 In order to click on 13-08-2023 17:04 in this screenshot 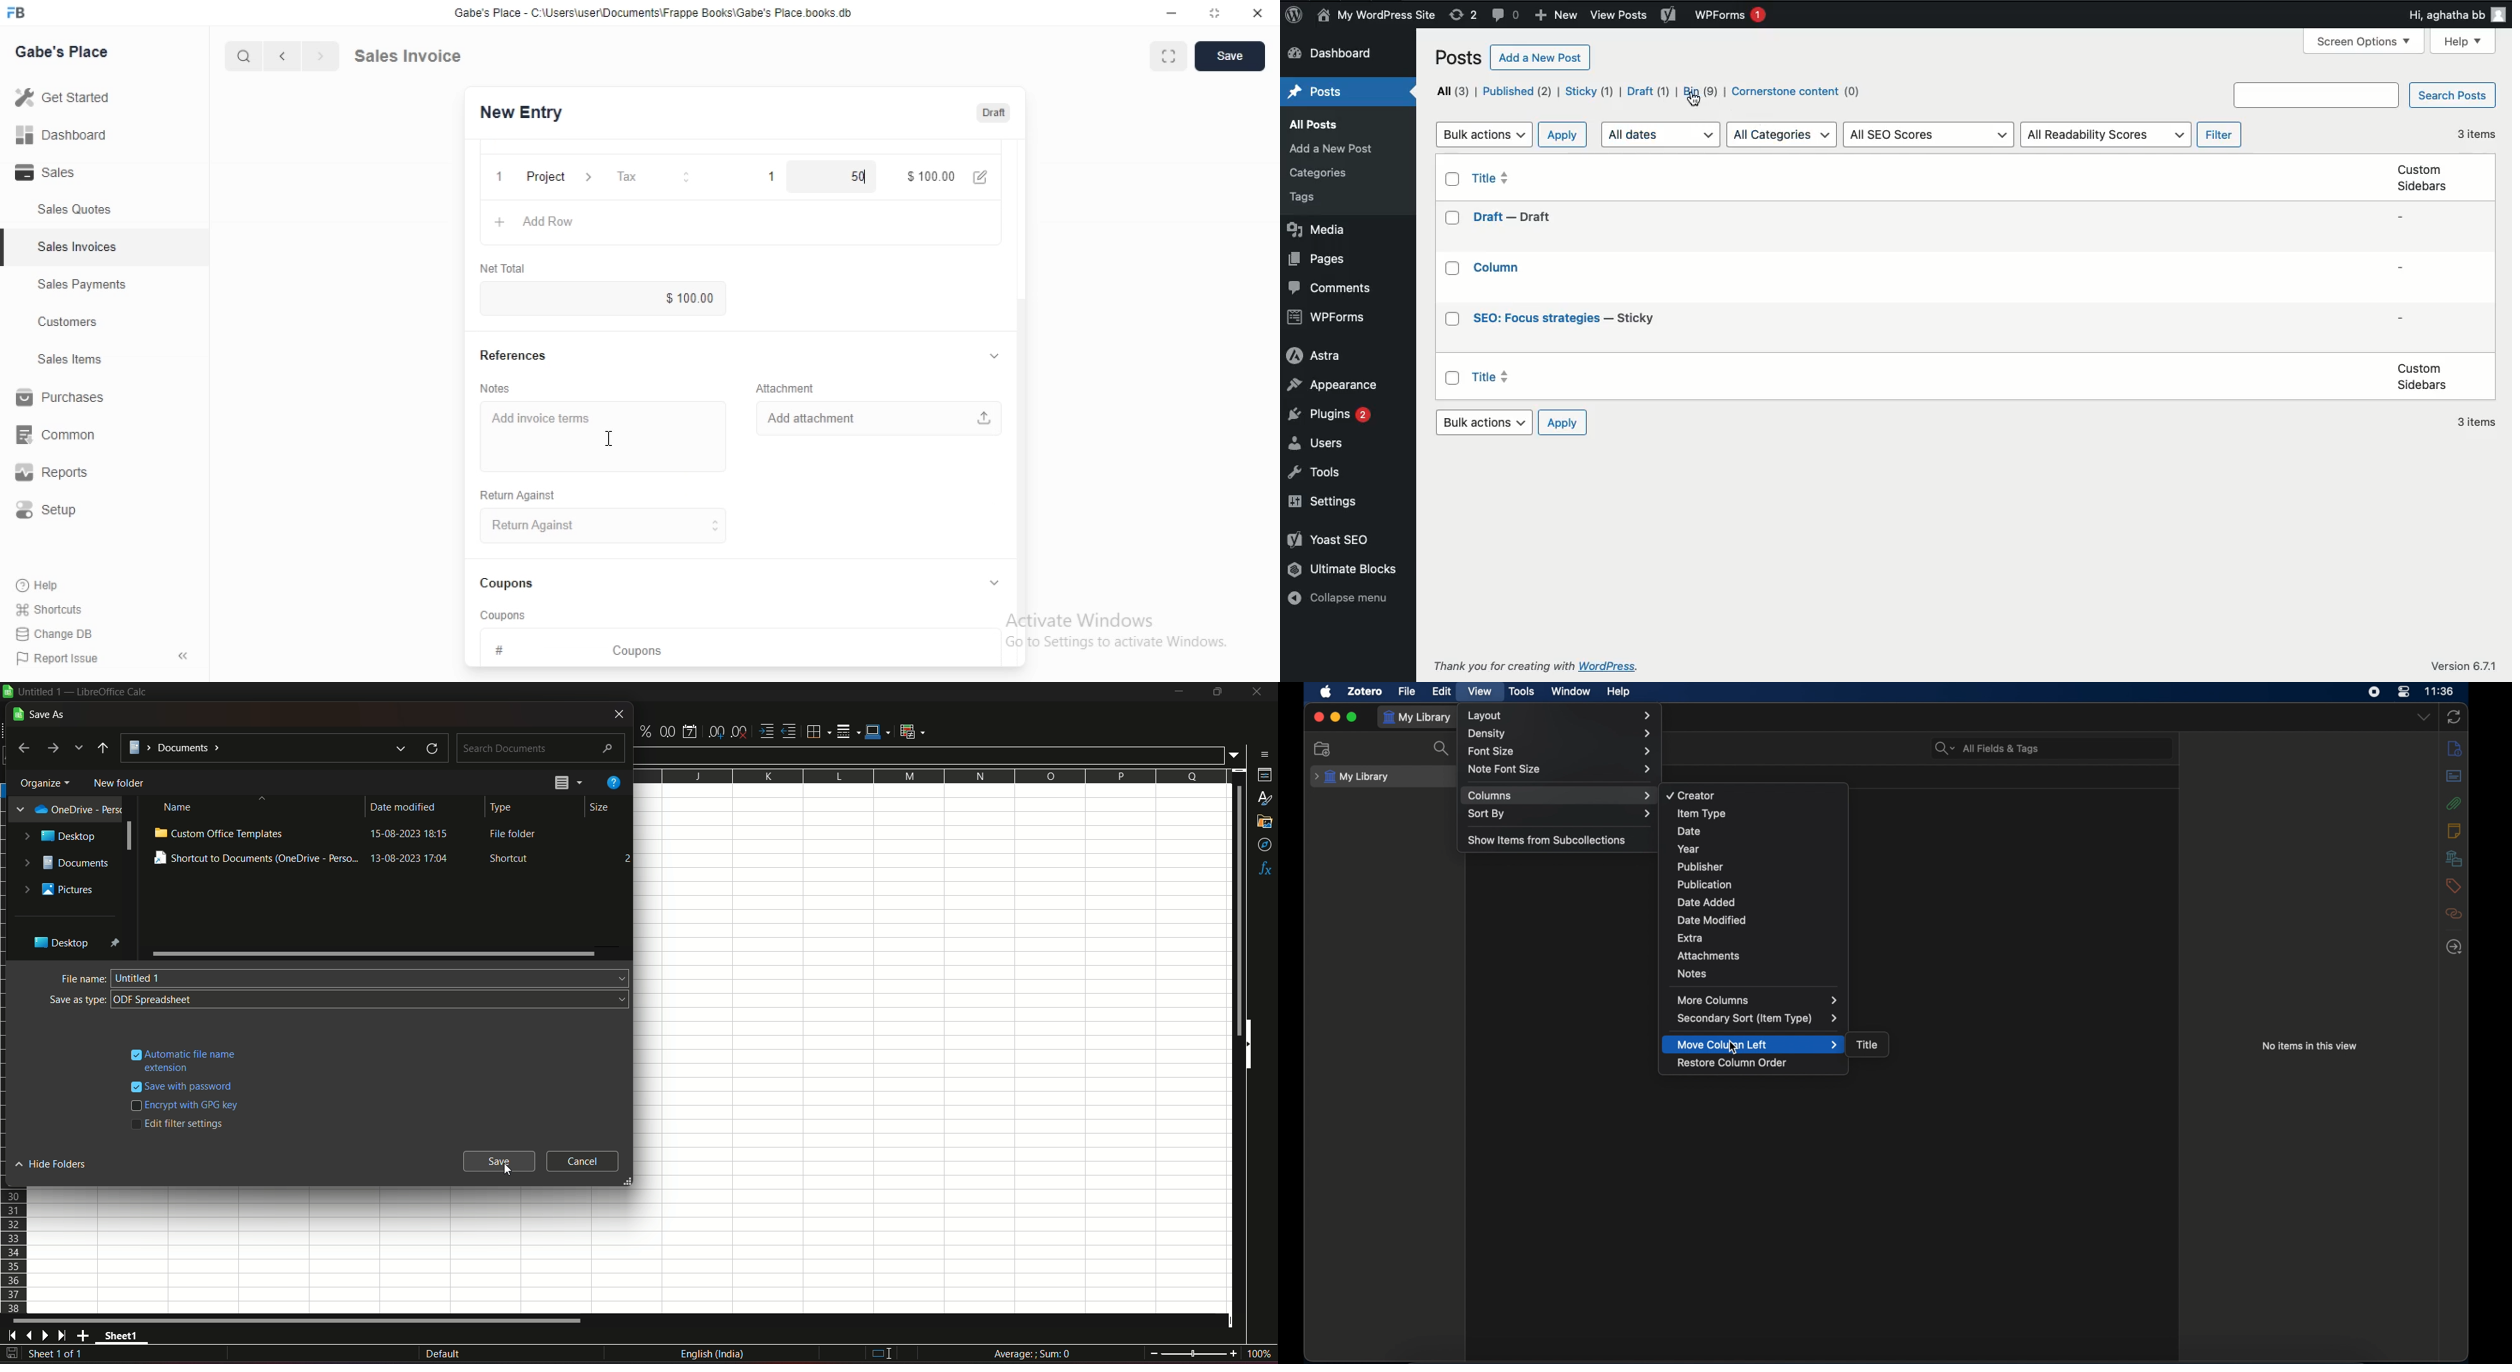, I will do `click(418, 860)`.